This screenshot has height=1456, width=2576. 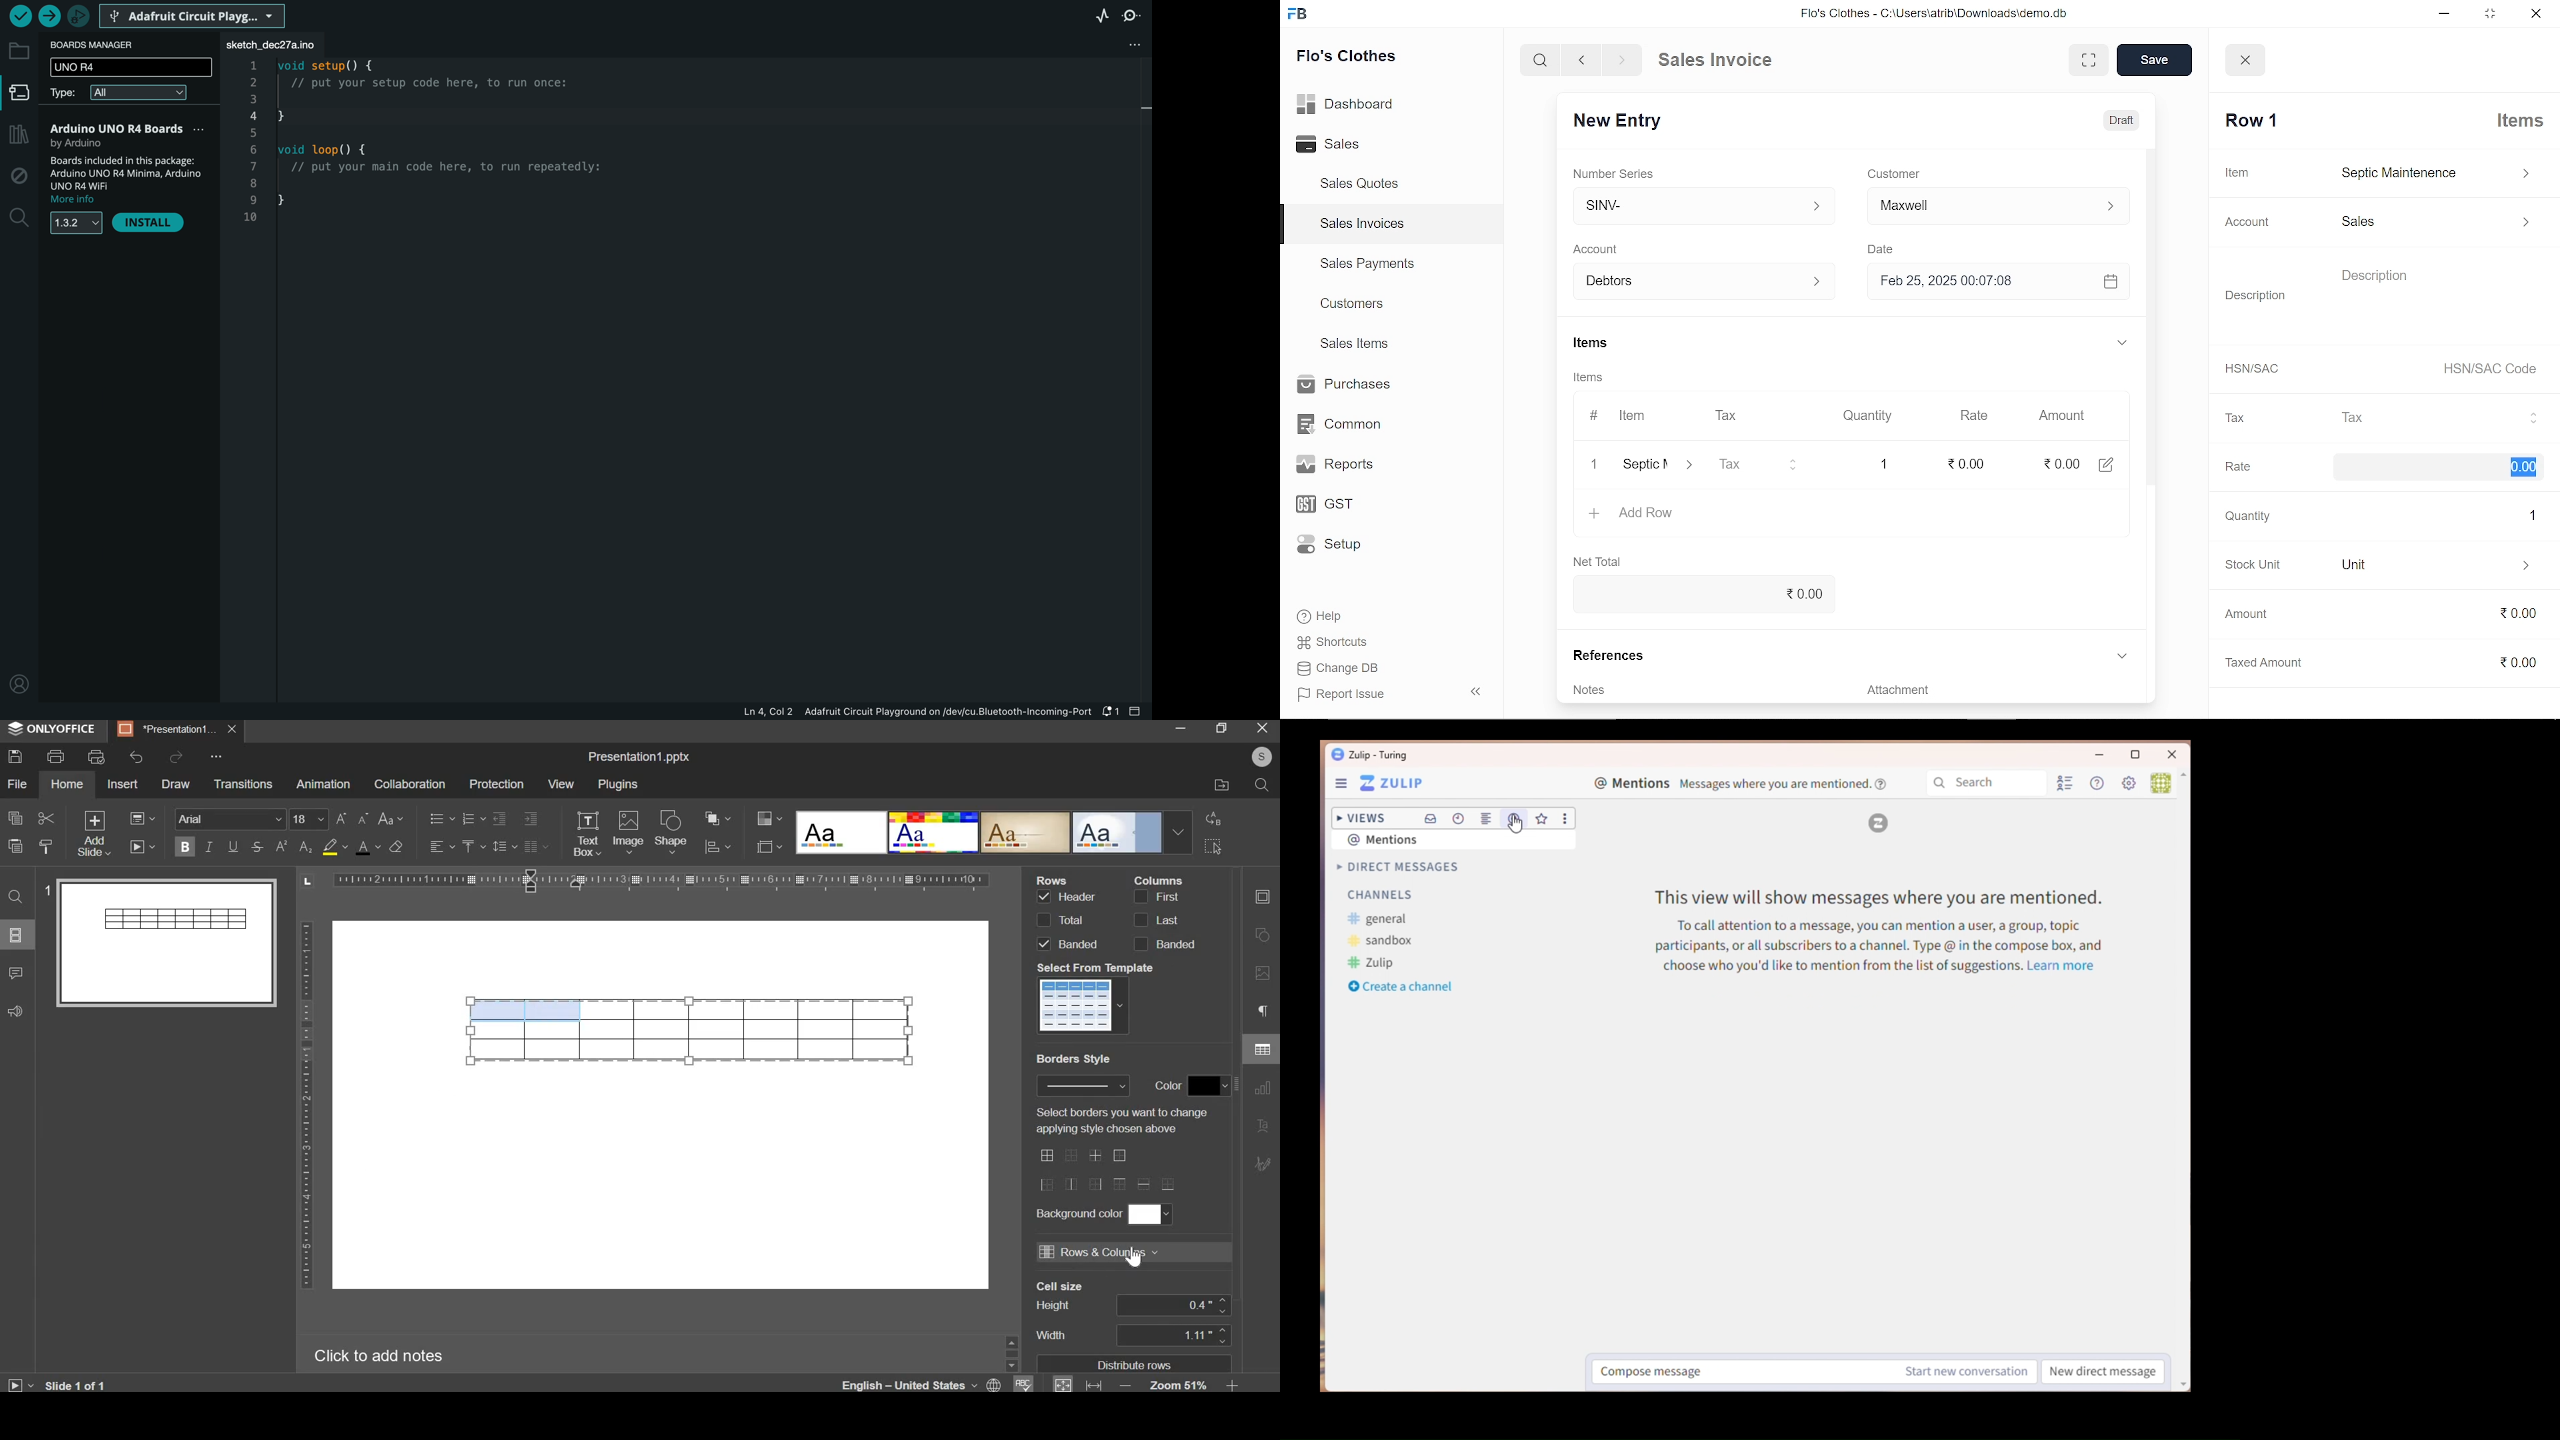 What do you see at coordinates (690, 1030) in the screenshot?
I see `table` at bounding box center [690, 1030].